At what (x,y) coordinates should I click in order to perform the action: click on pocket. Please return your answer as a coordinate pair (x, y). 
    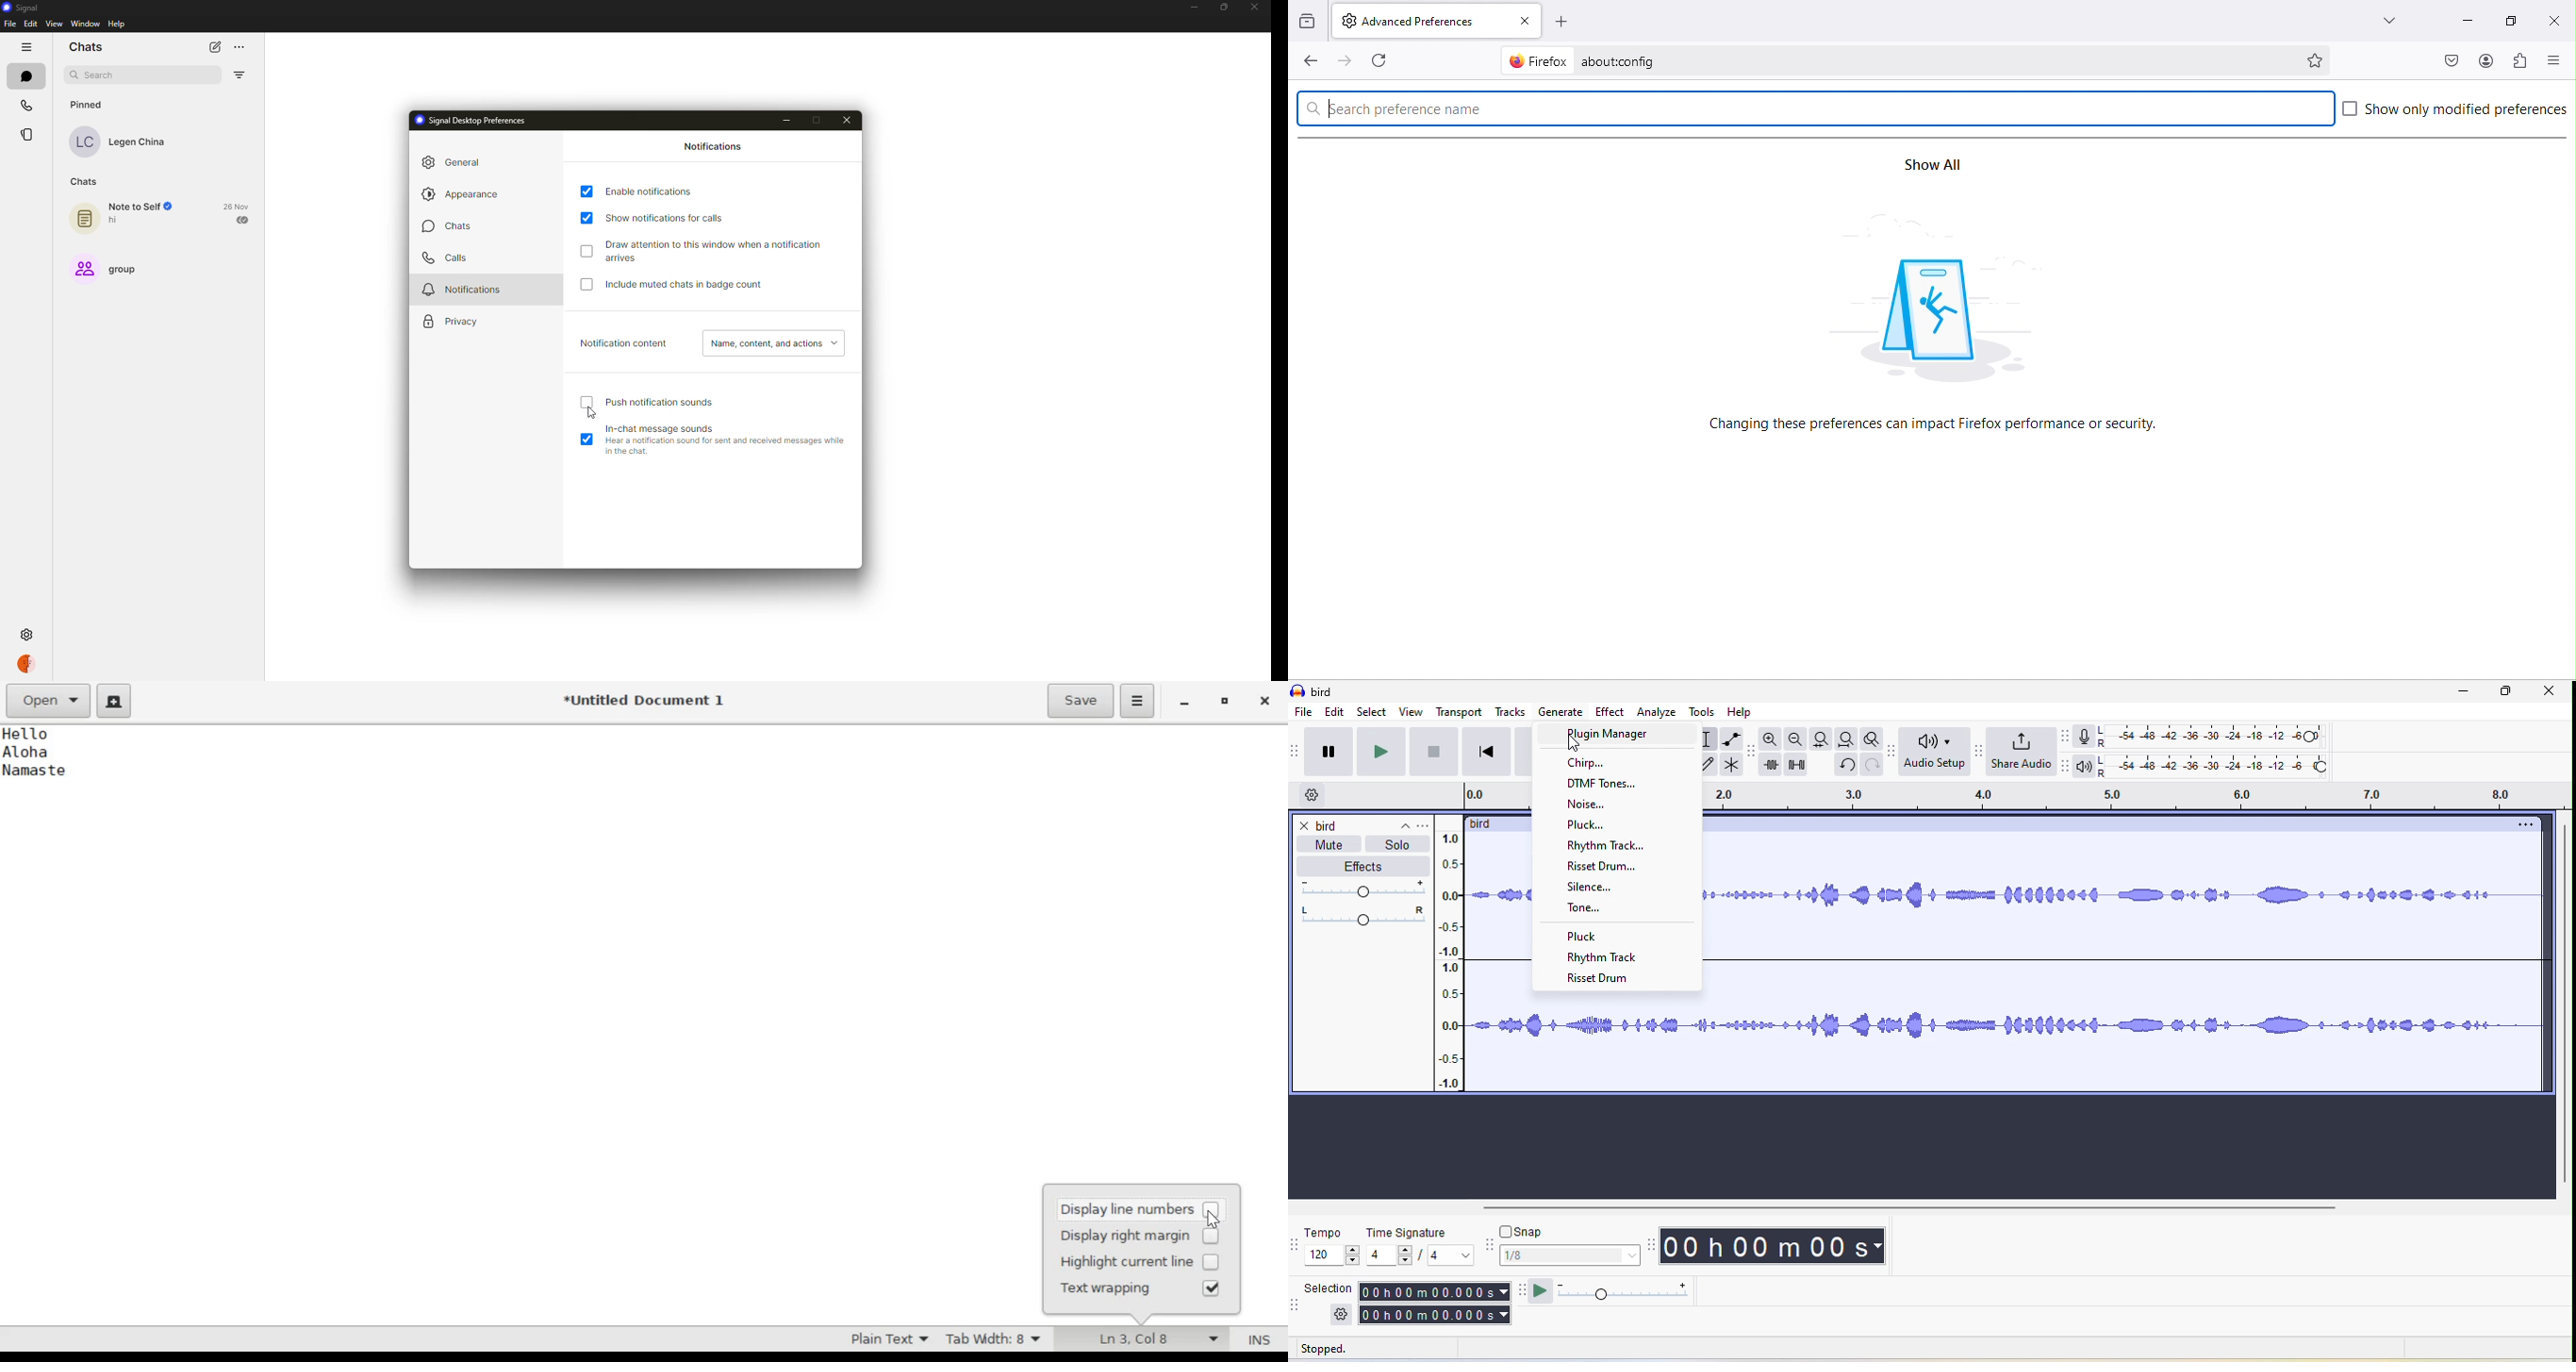
    Looking at the image, I should click on (2452, 59).